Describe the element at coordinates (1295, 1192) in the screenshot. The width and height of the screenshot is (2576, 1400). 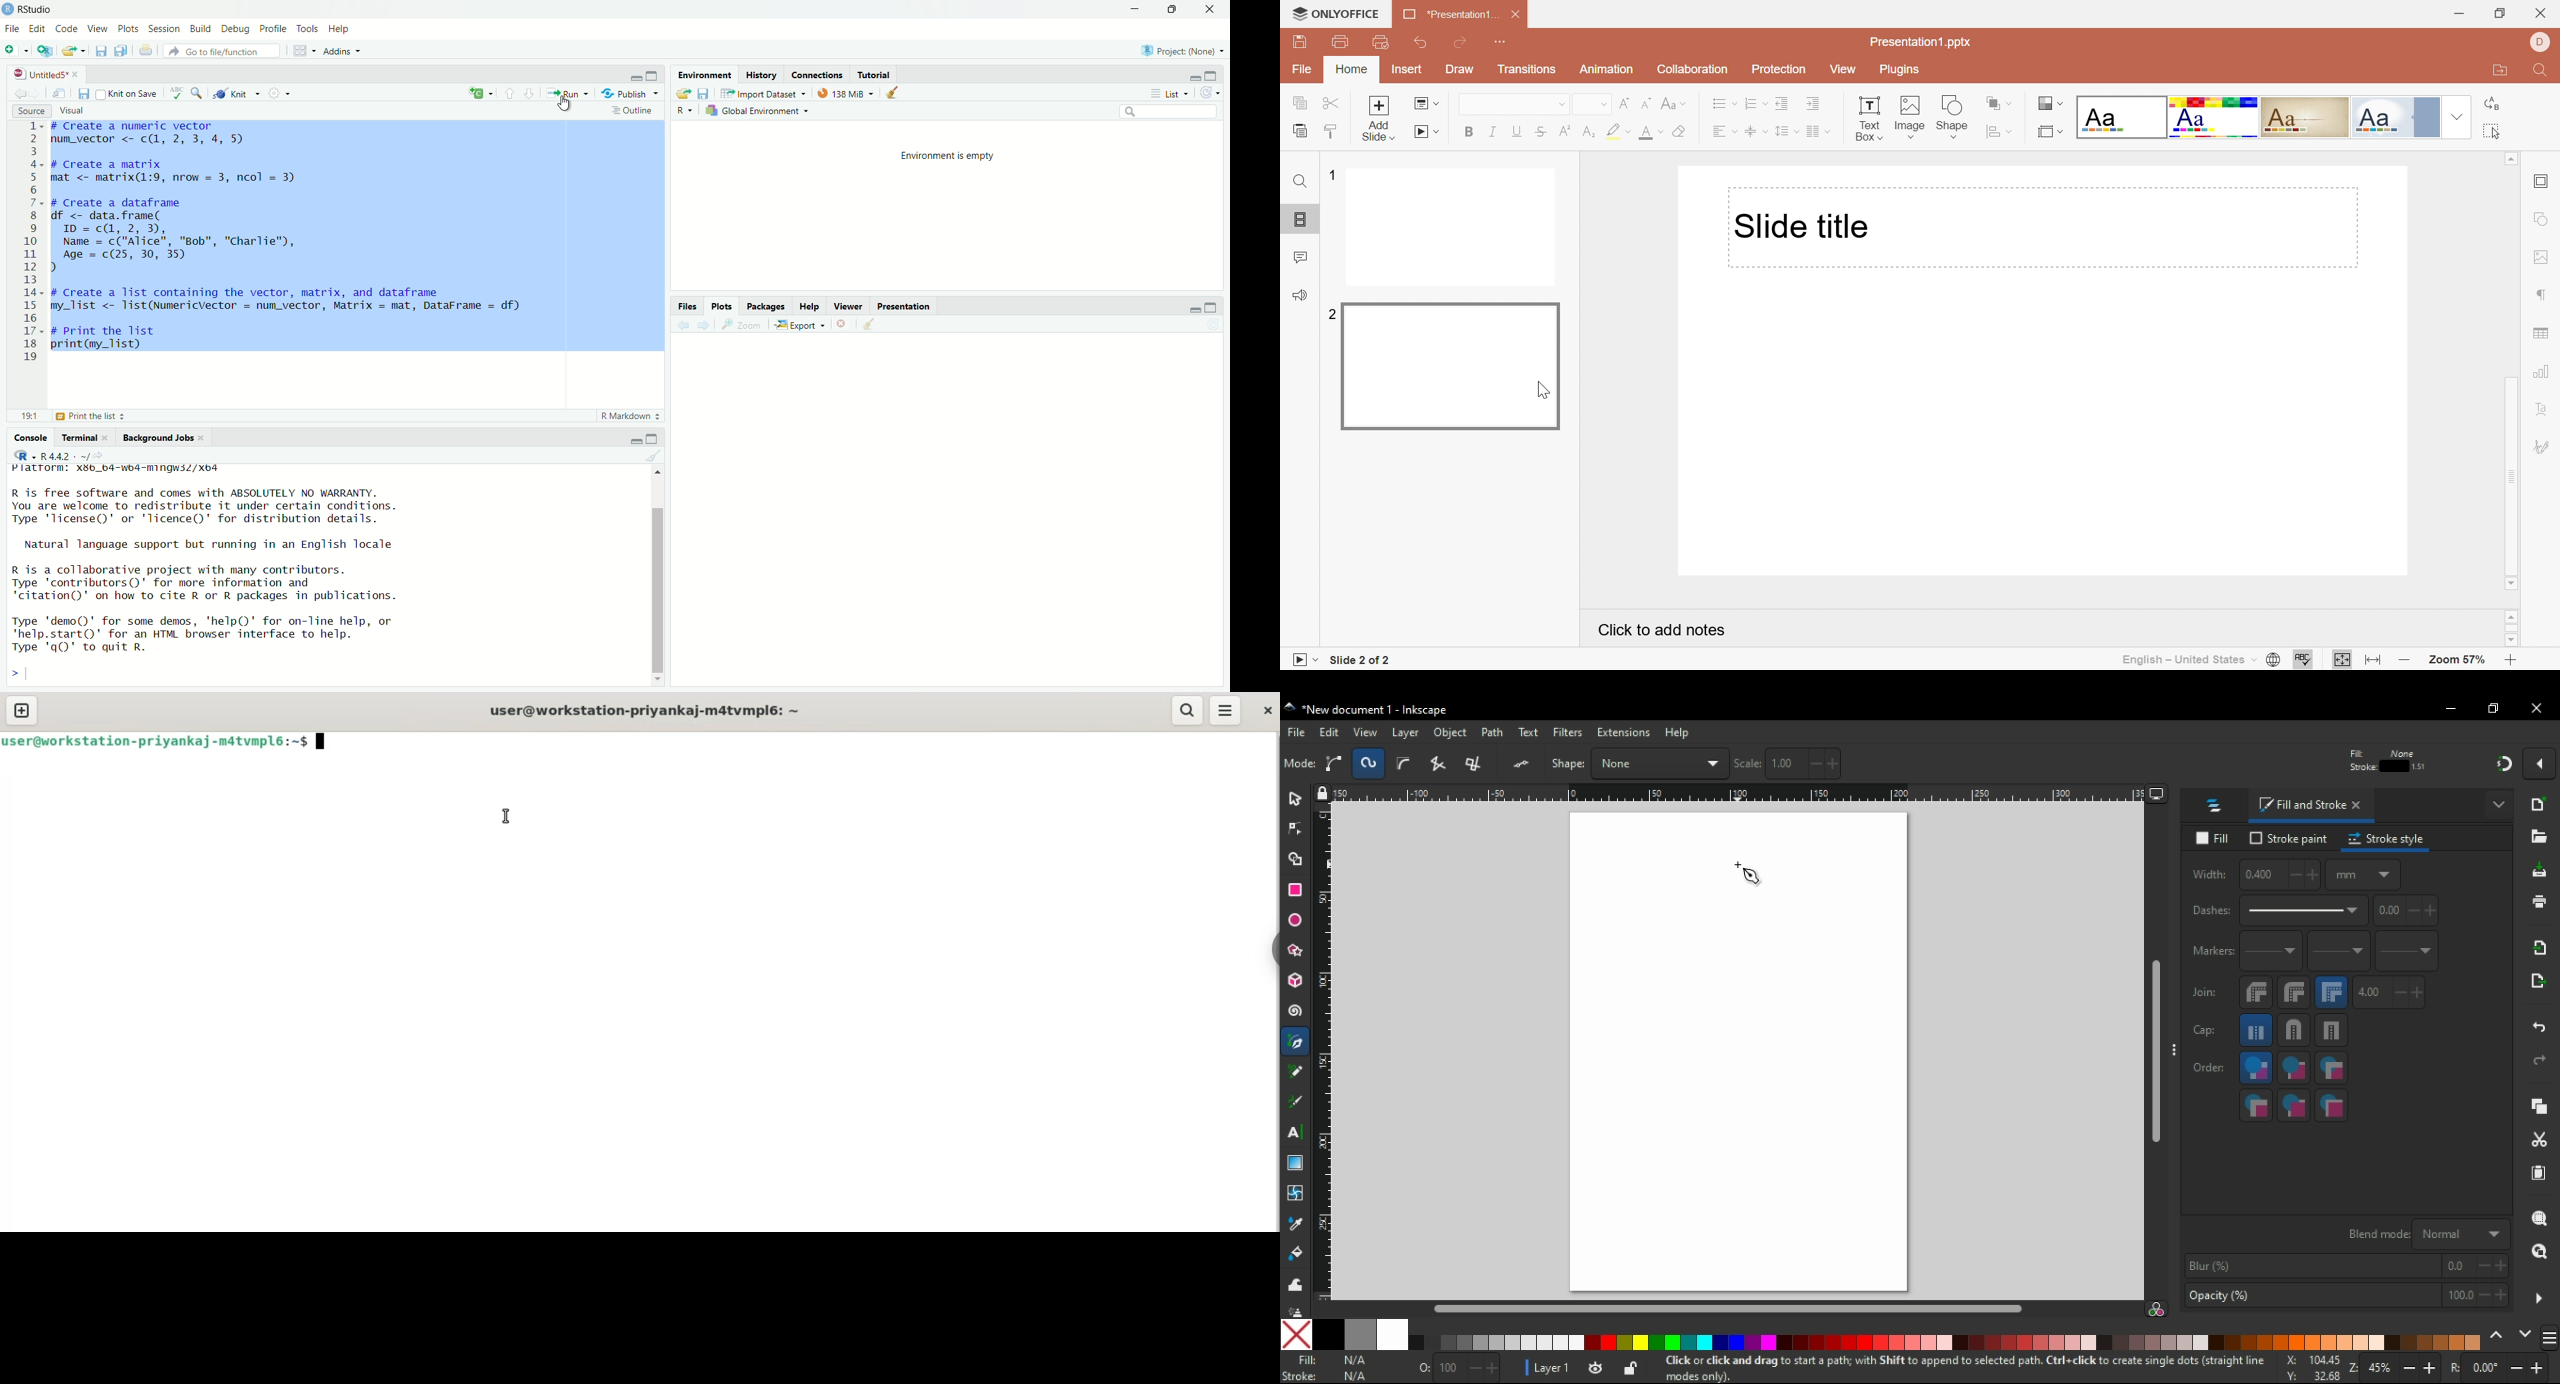
I see `mesh` at that location.